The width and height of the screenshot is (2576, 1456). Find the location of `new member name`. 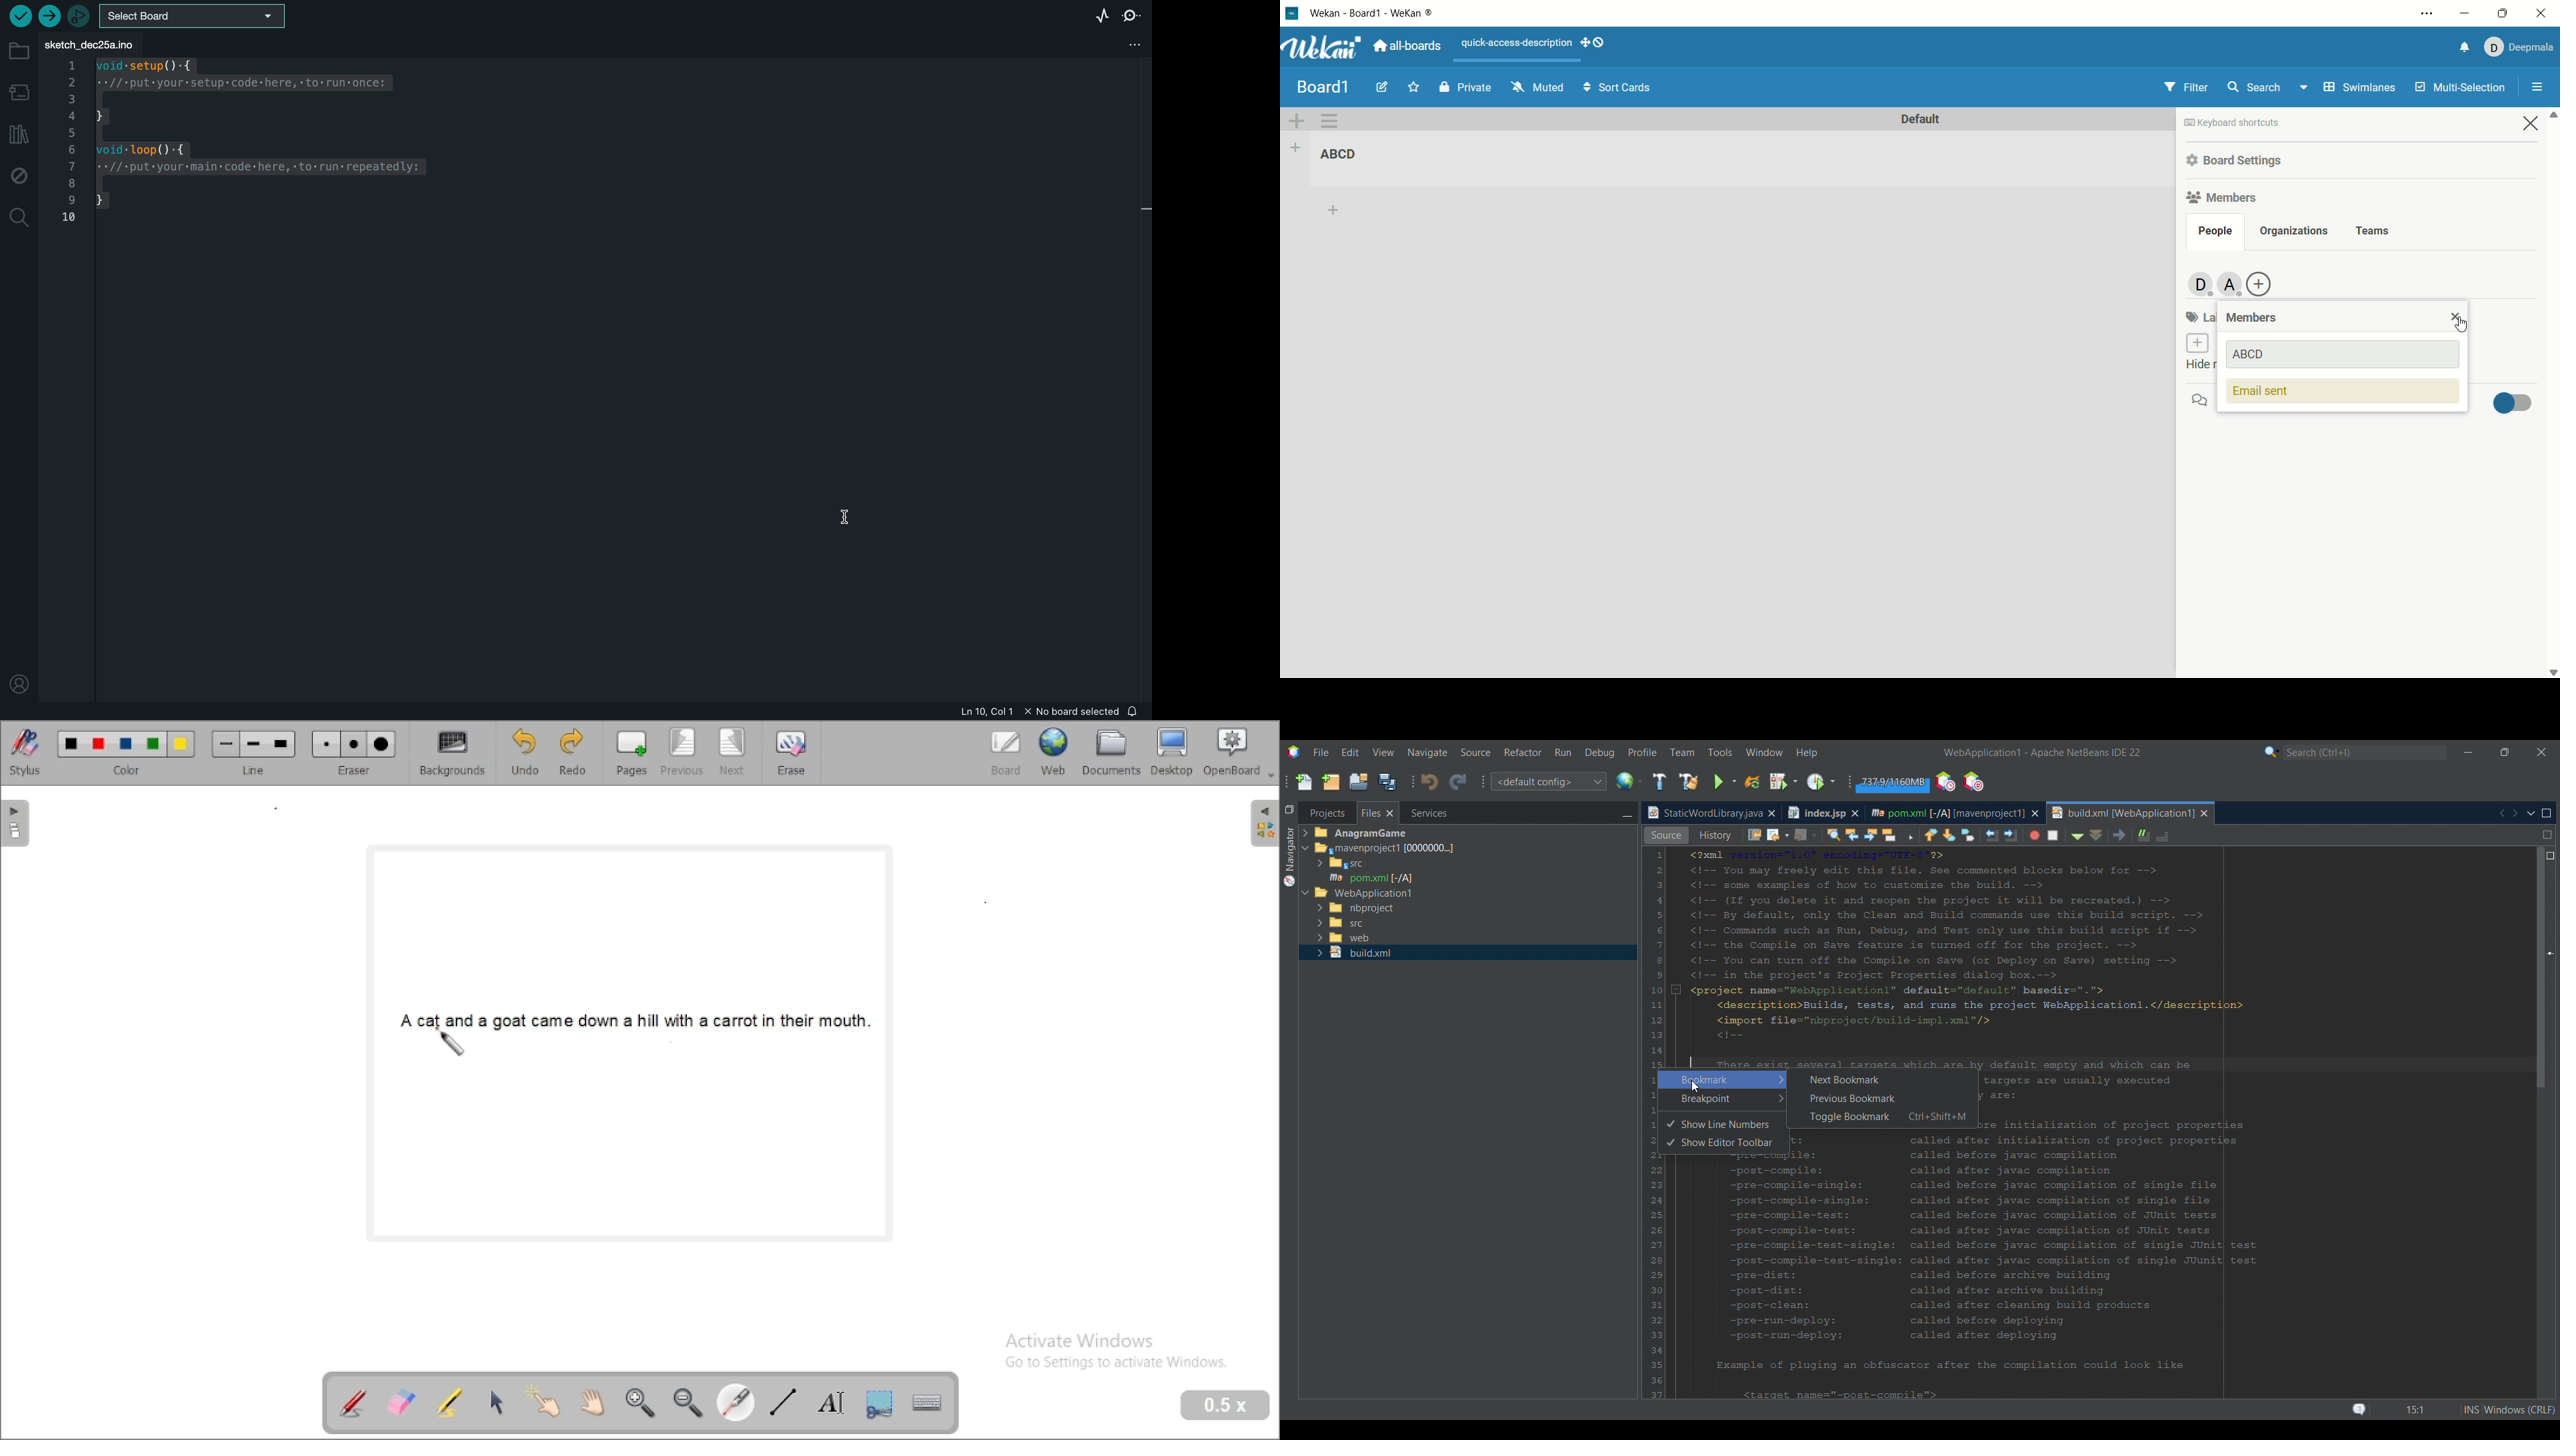

new member name is located at coordinates (2347, 355).